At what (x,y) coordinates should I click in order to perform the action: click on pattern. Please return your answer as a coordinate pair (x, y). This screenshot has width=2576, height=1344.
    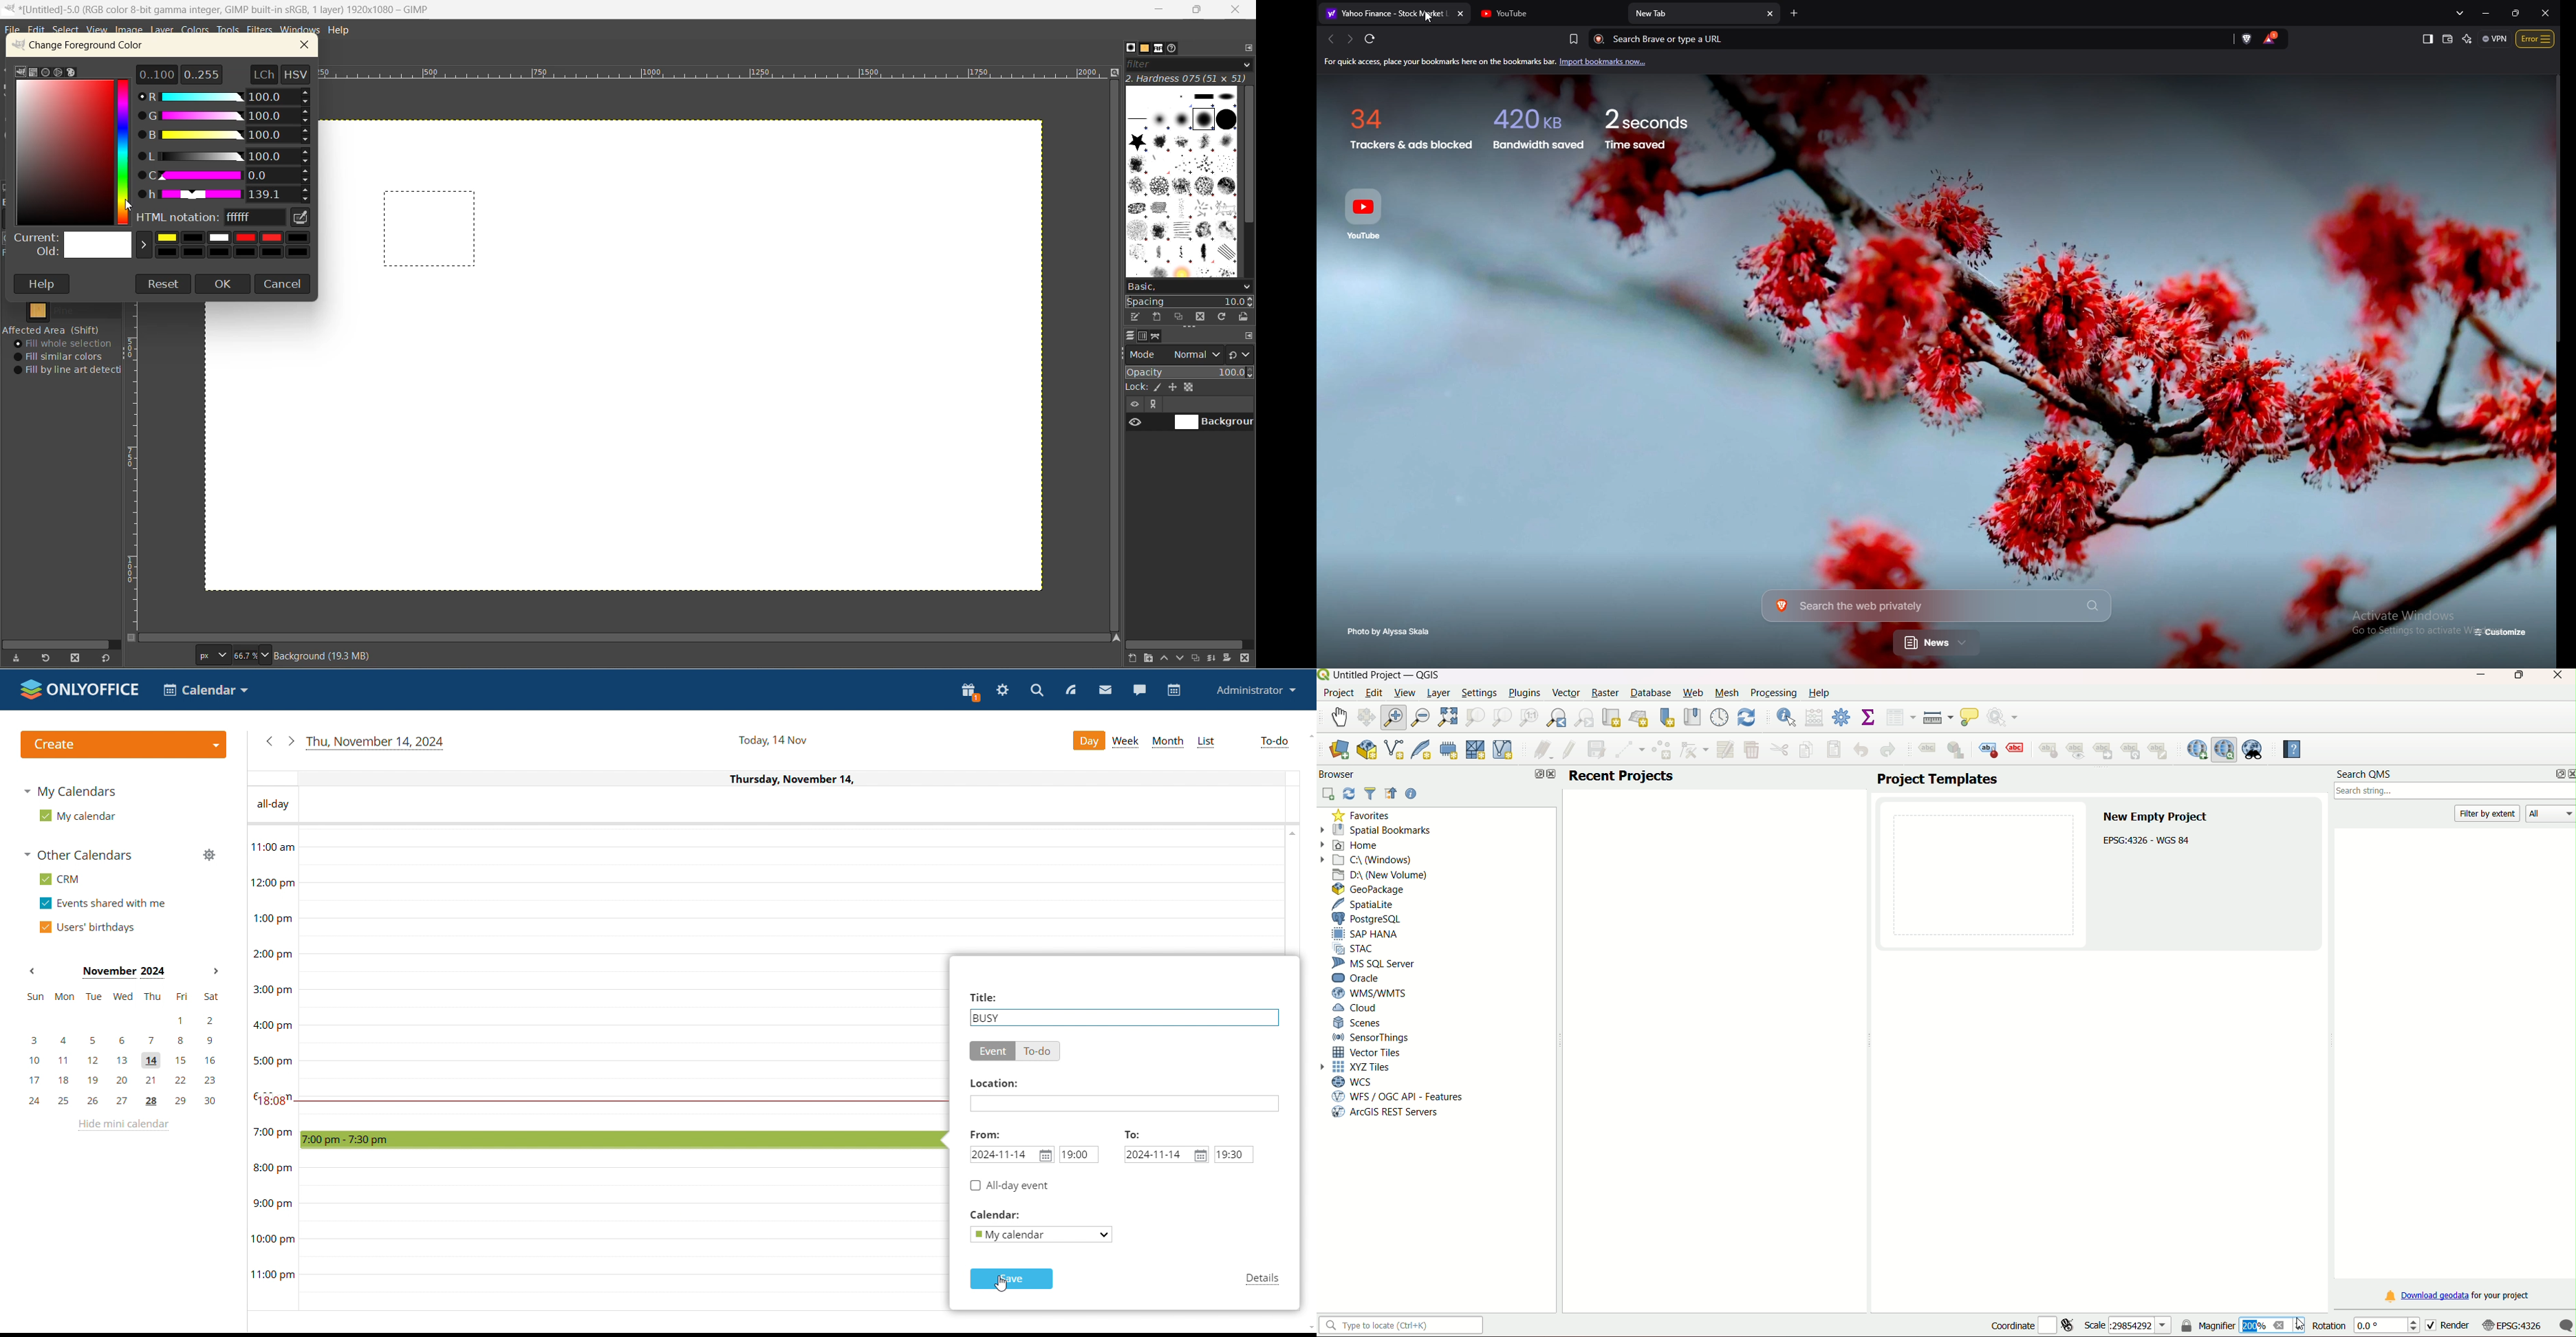
    Looking at the image, I should click on (61, 311).